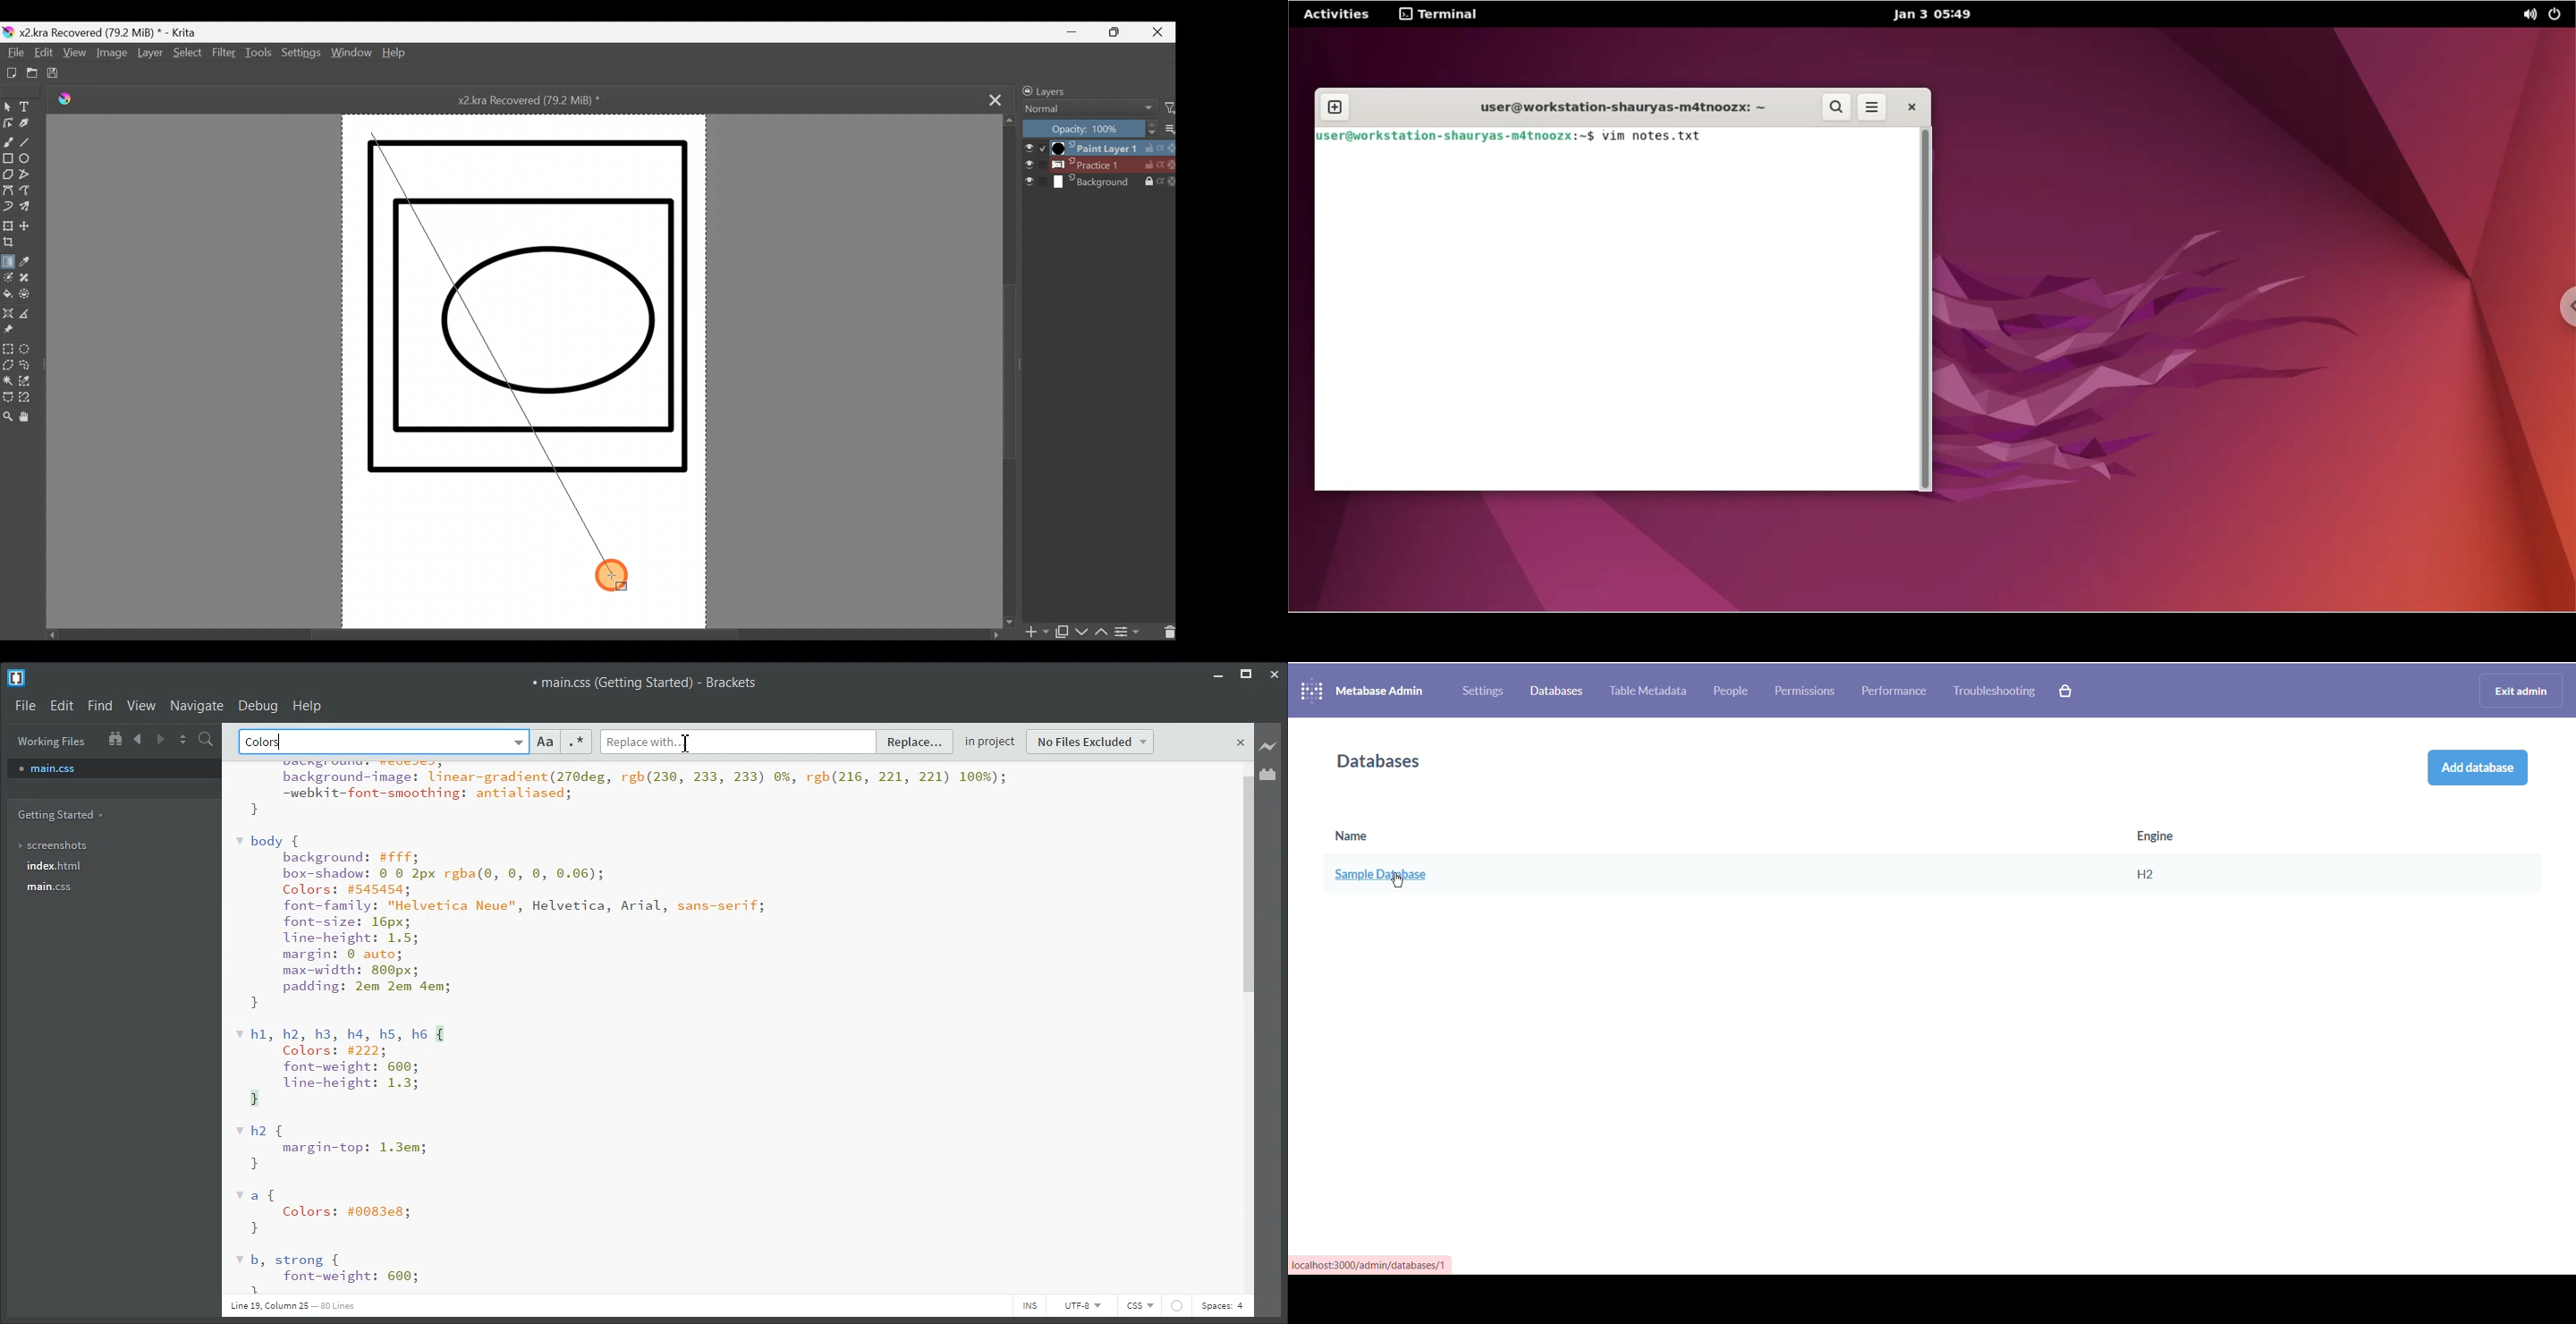 The width and height of the screenshot is (2576, 1344). What do you see at coordinates (64, 866) in the screenshot?
I see `index.html` at bounding box center [64, 866].